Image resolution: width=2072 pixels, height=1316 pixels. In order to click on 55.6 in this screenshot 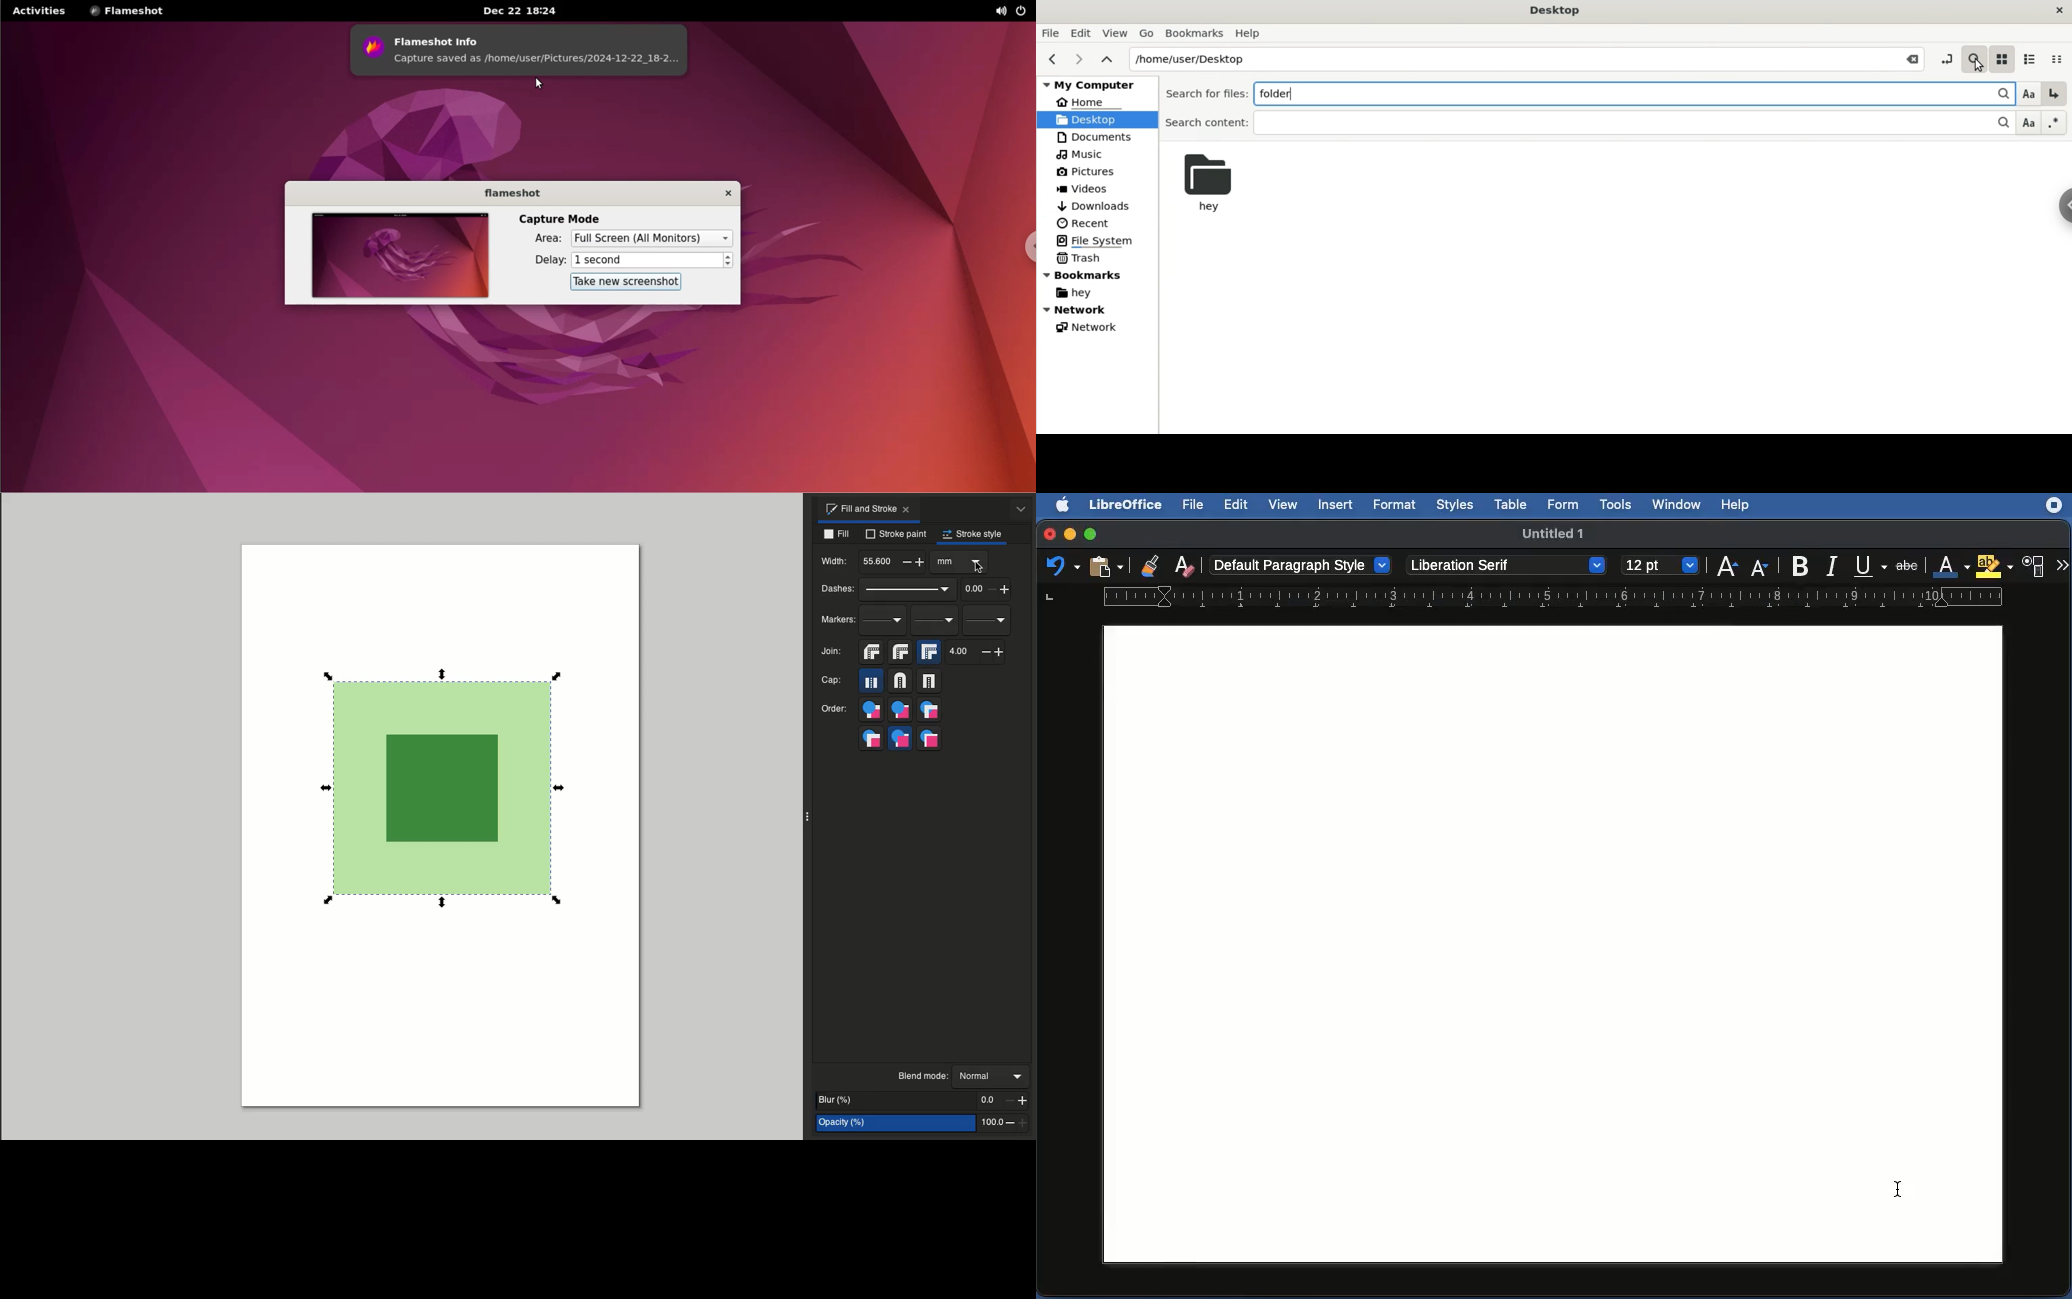, I will do `click(892, 561)`.